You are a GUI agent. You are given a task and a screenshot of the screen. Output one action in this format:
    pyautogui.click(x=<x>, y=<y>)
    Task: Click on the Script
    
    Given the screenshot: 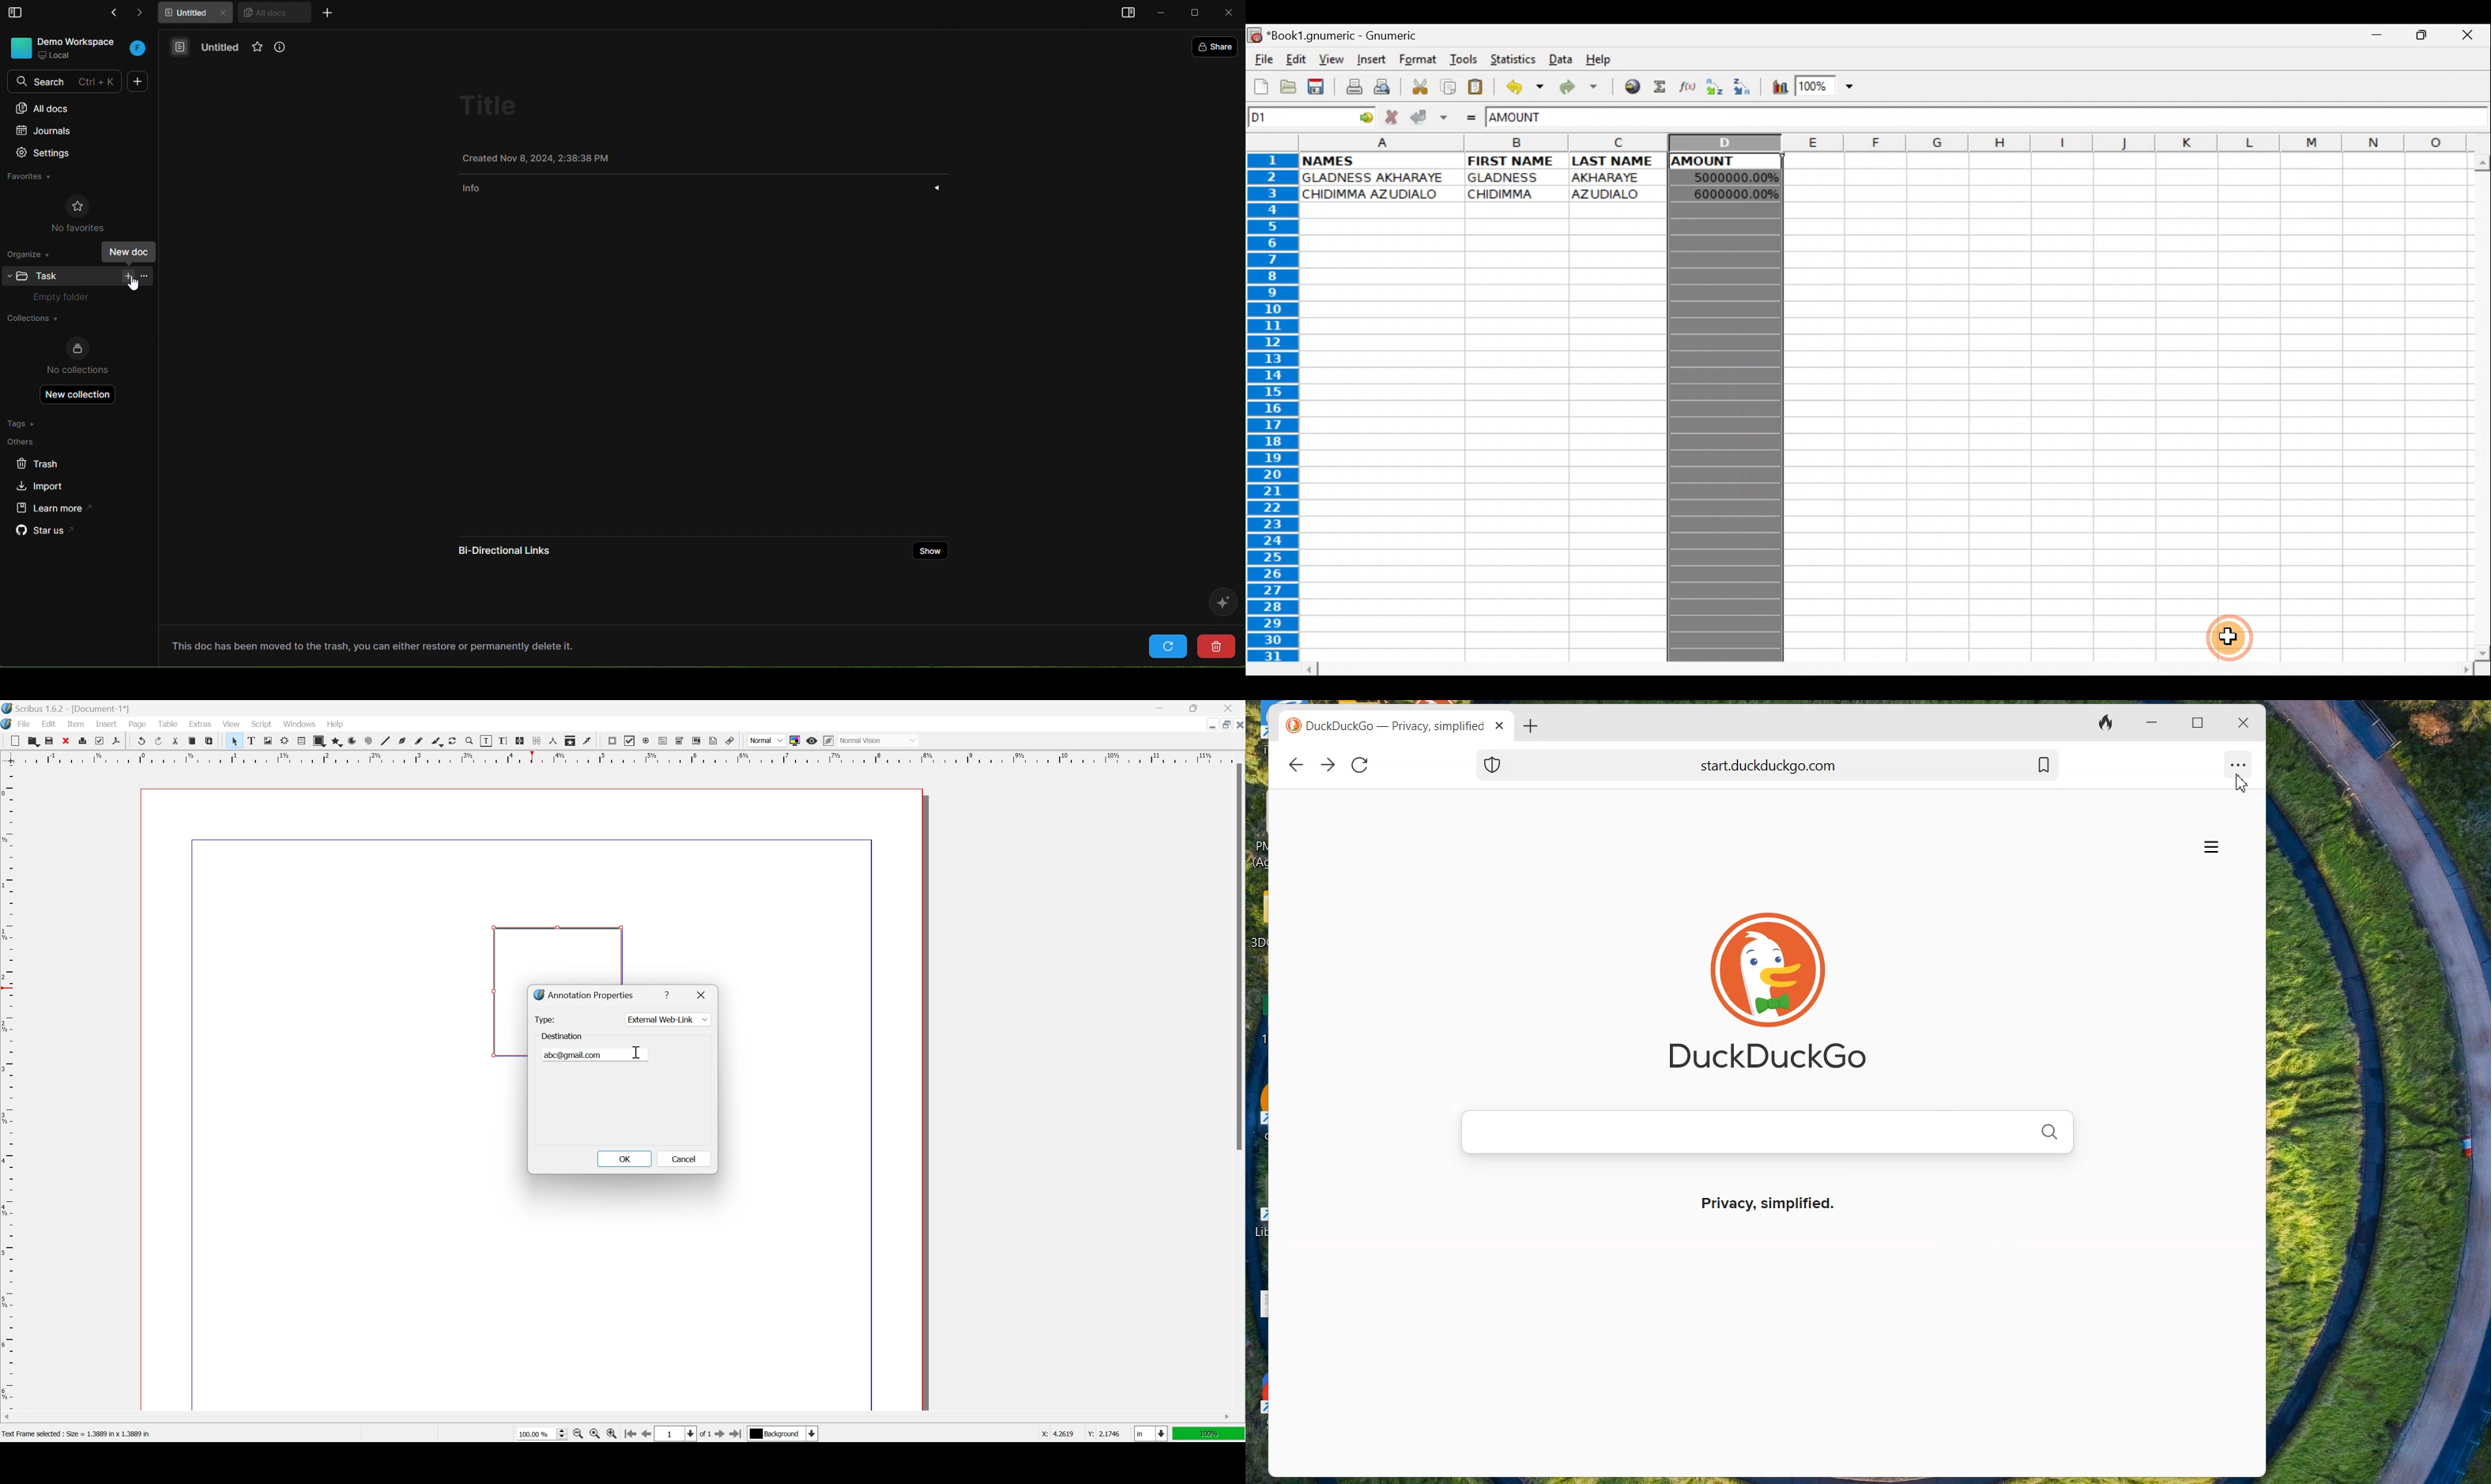 What is the action you would take?
    pyautogui.click(x=262, y=723)
    